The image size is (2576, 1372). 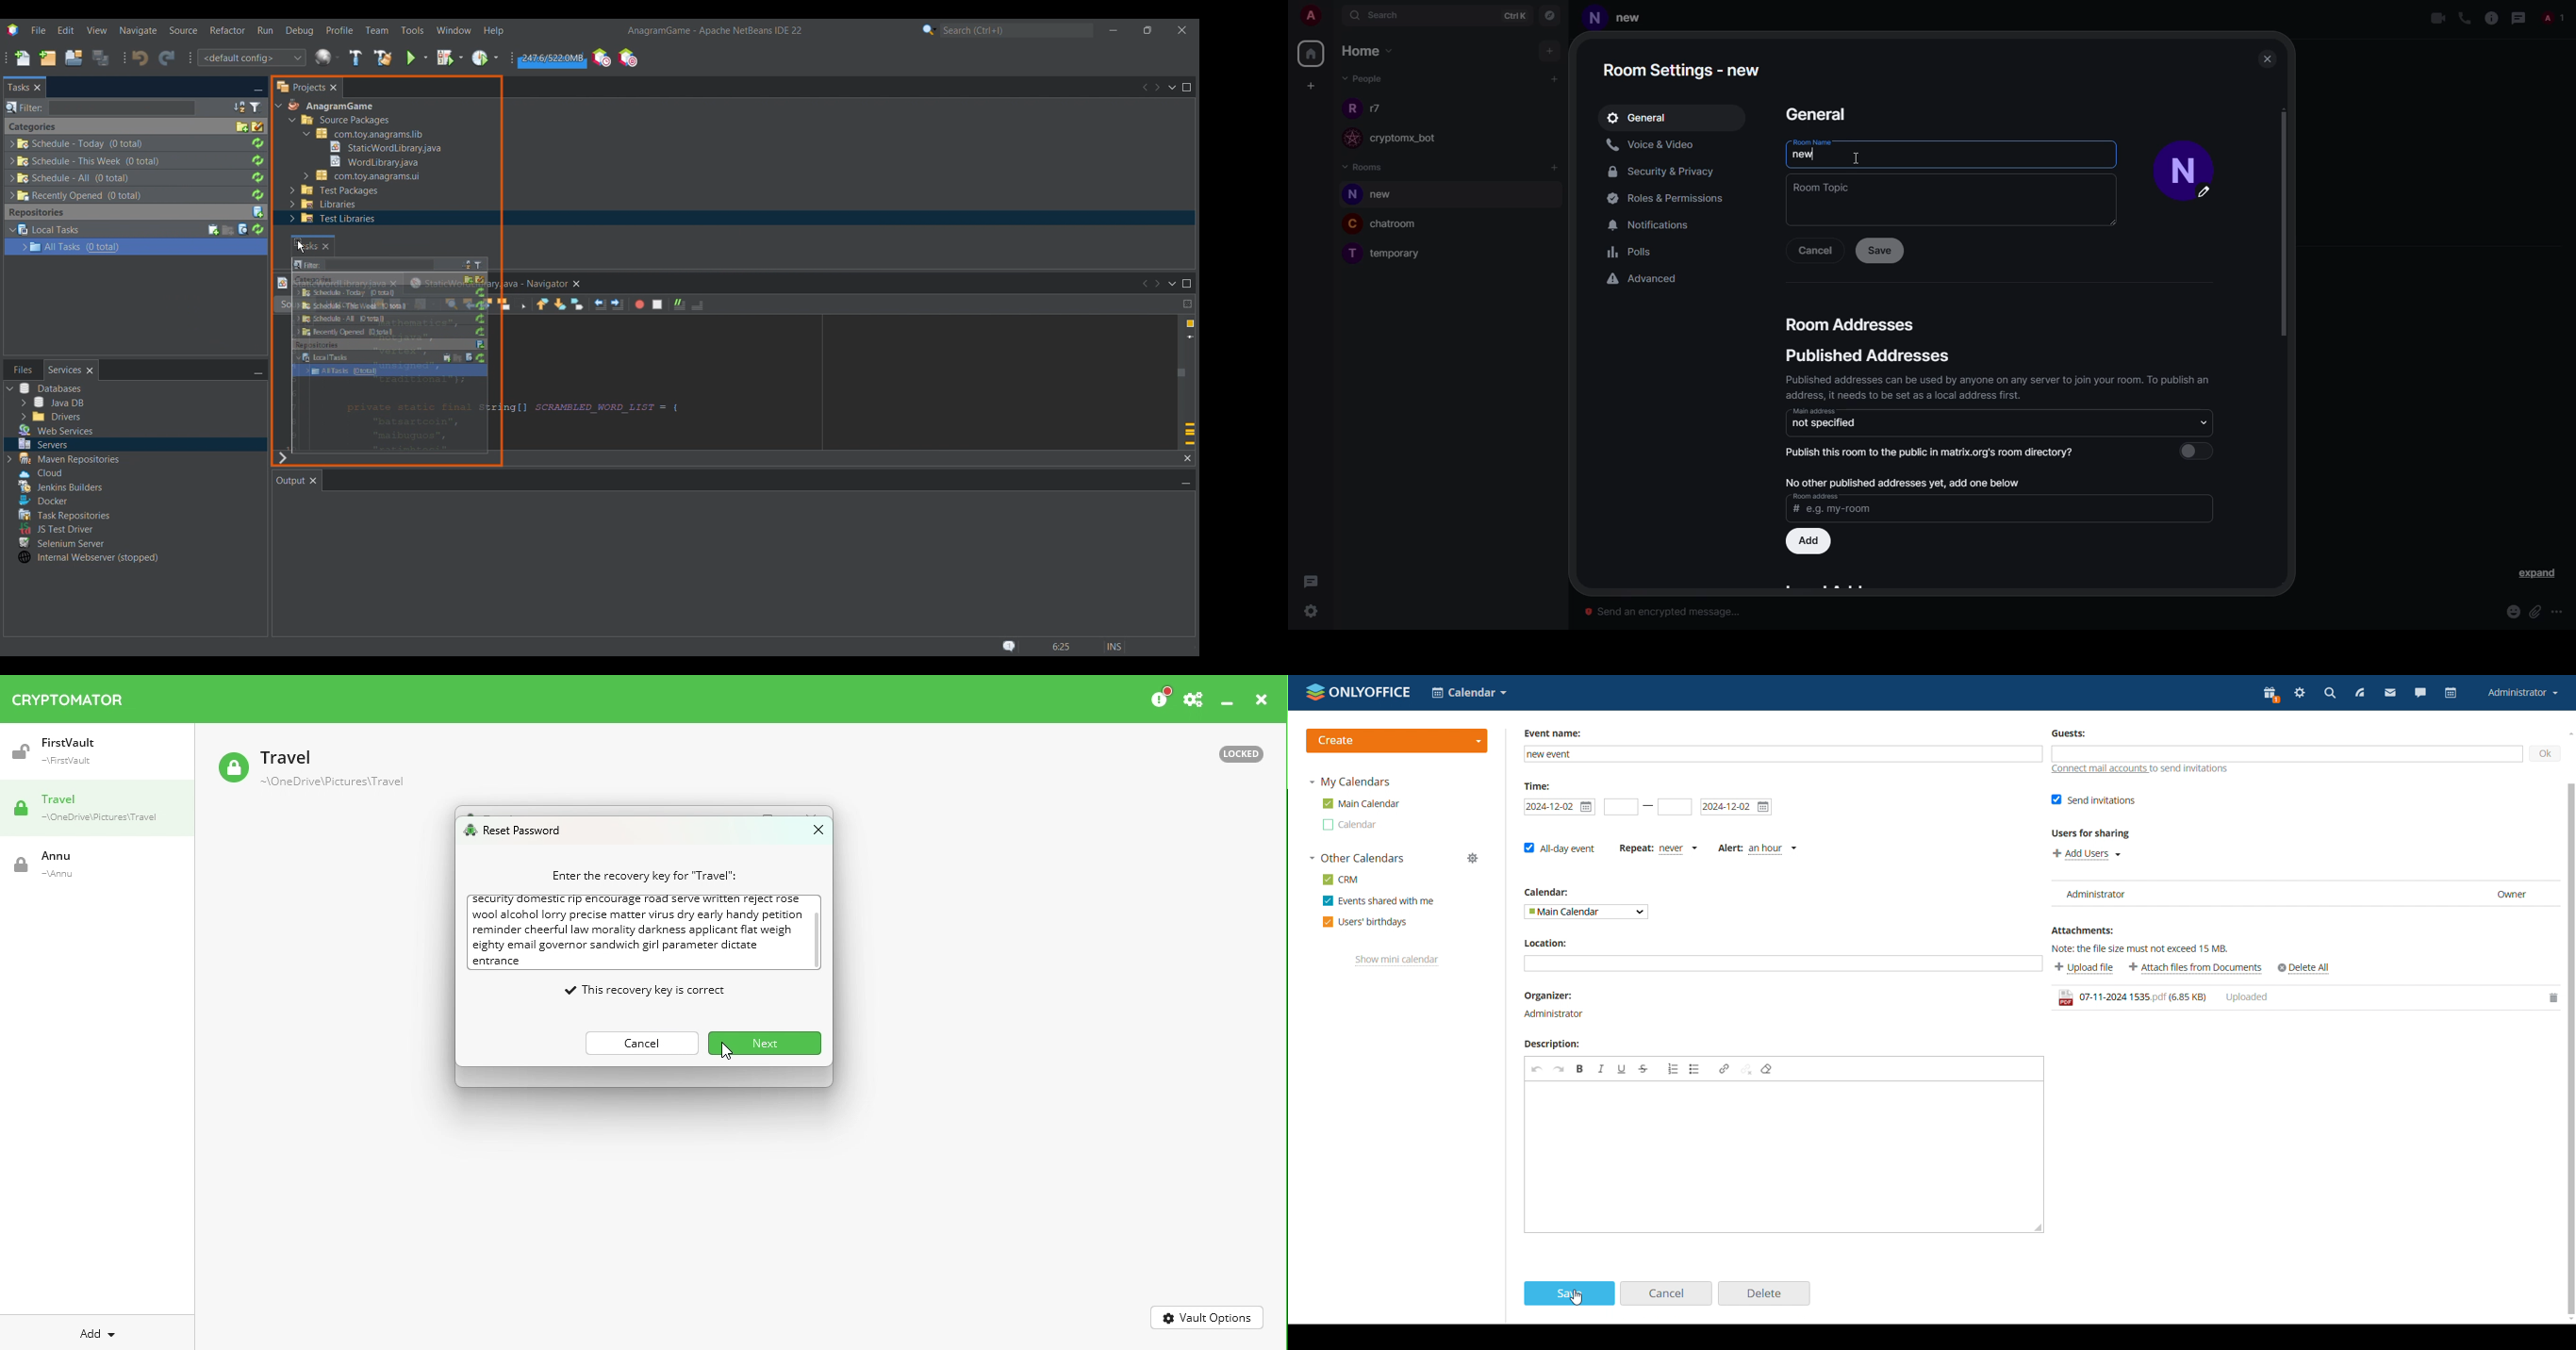 What do you see at coordinates (1397, 960) in the screenshot?
I see `show mini calendar` at bounding box center [1397, 960].